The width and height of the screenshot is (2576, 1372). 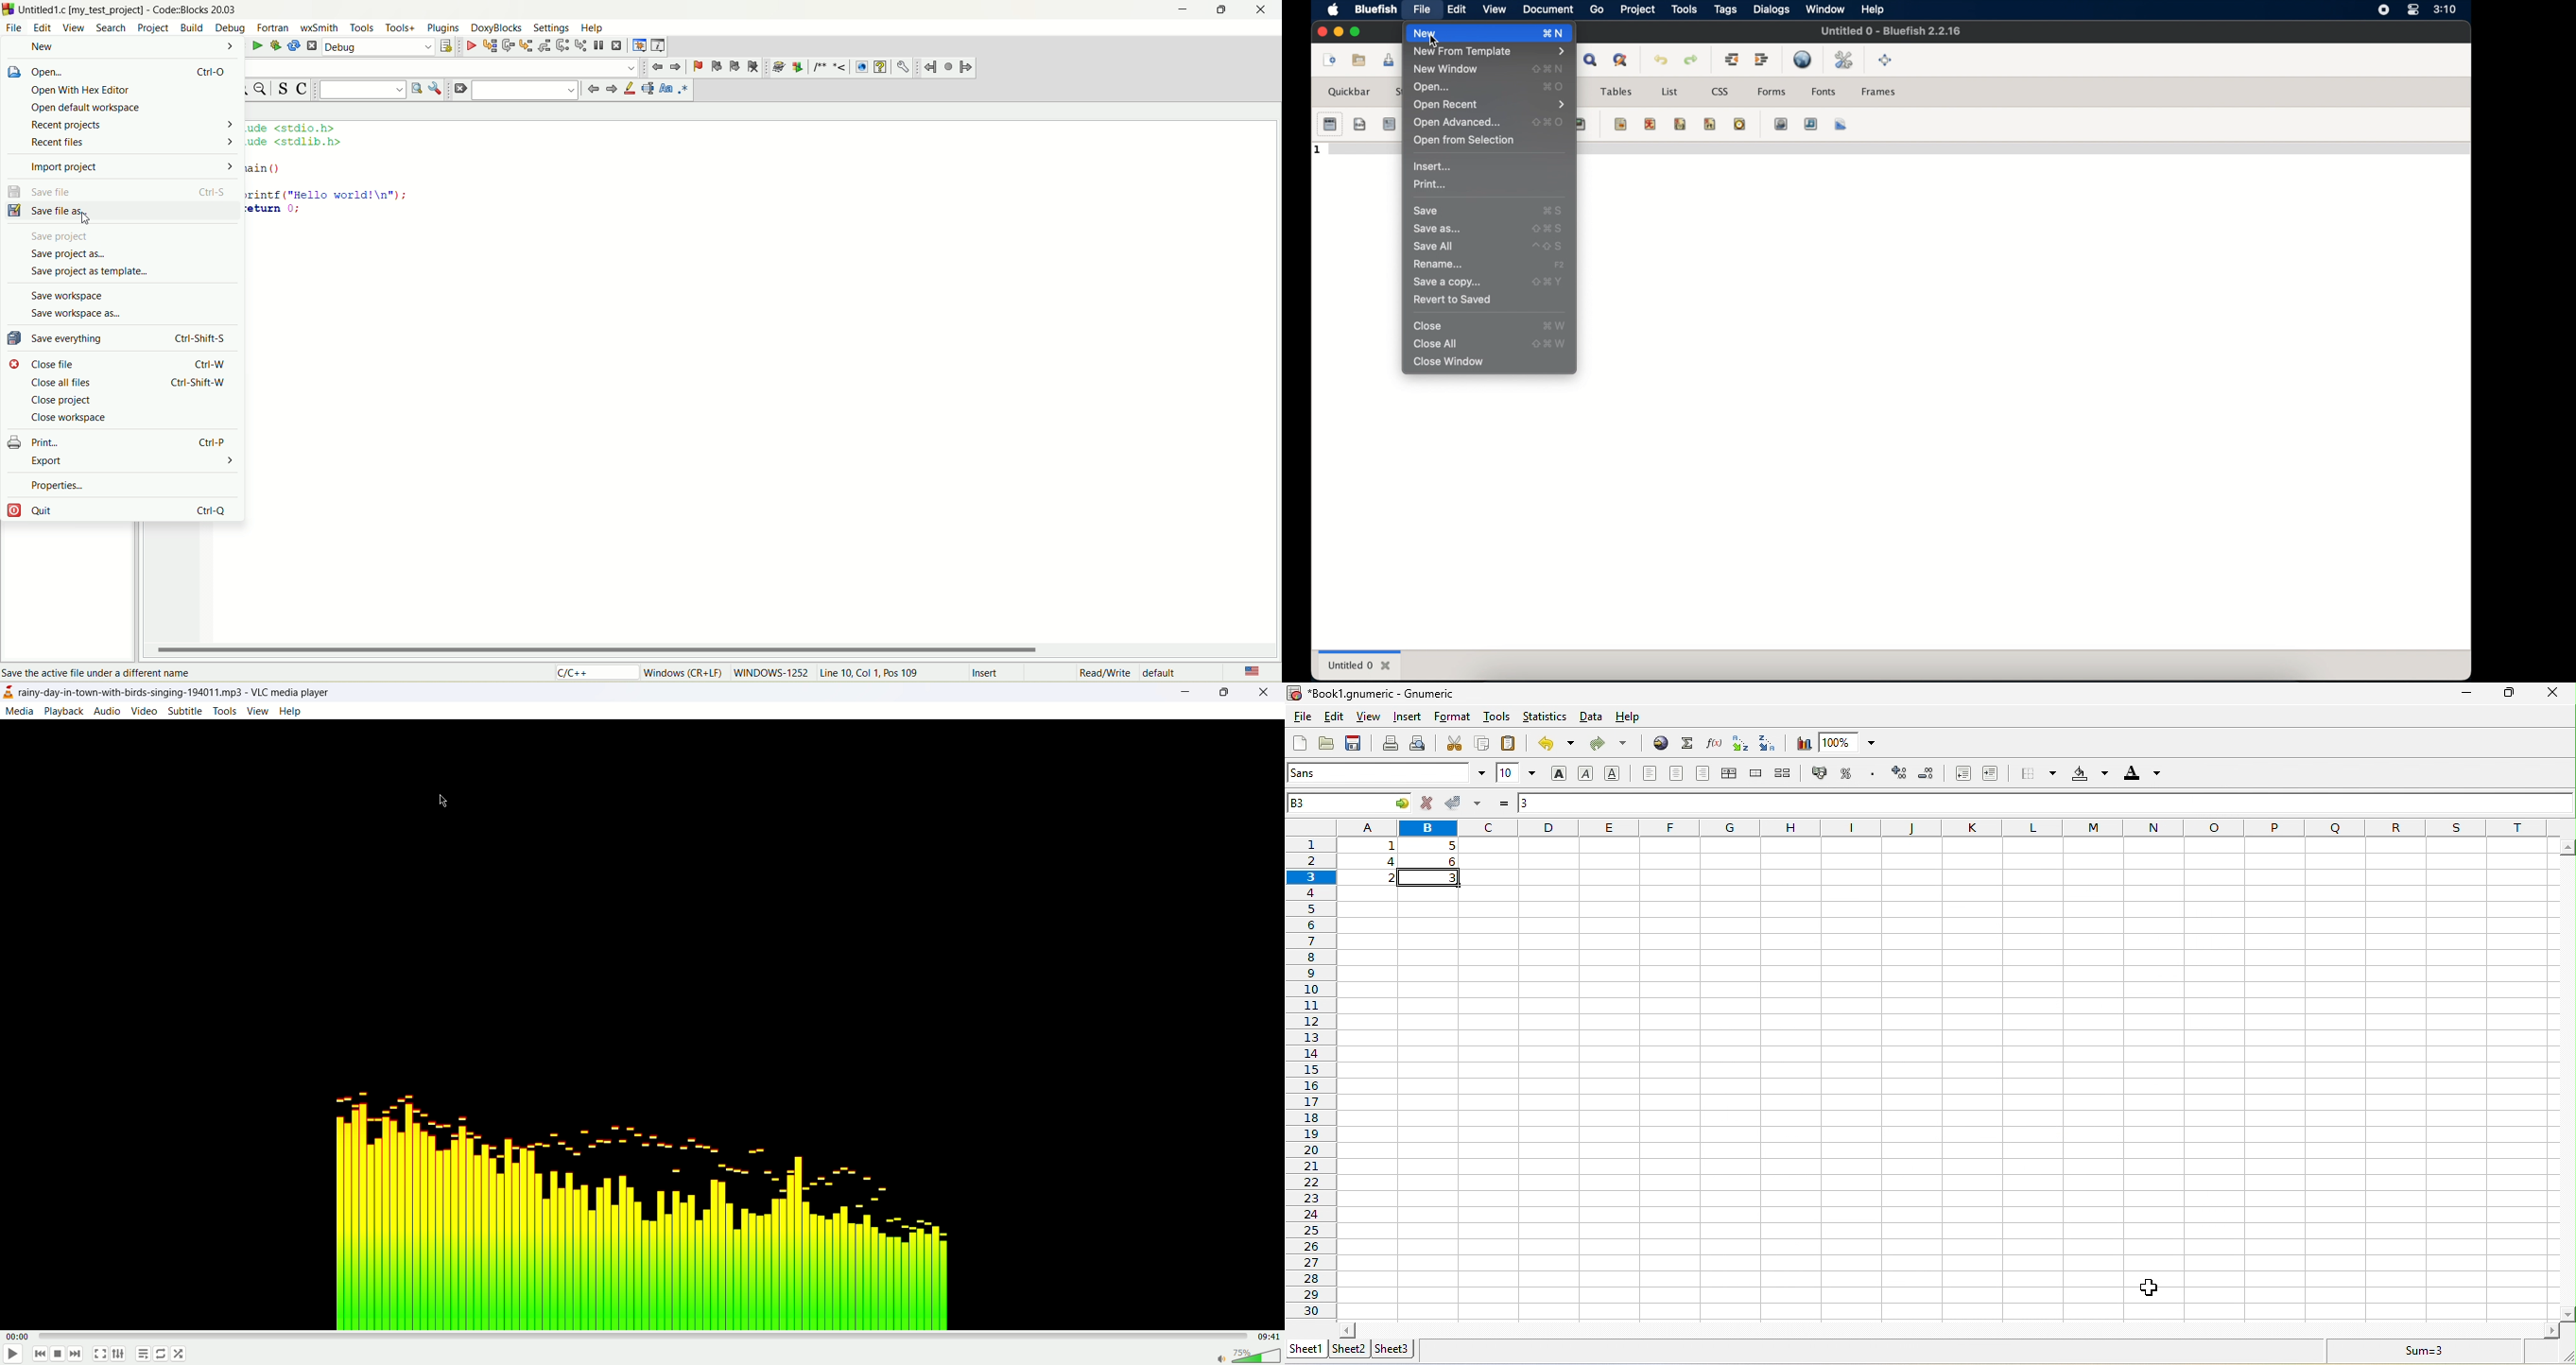 What do you see at coordinates (1661, 60) in the screenshot?
I see `undo` at bounding box center [1661, 60].